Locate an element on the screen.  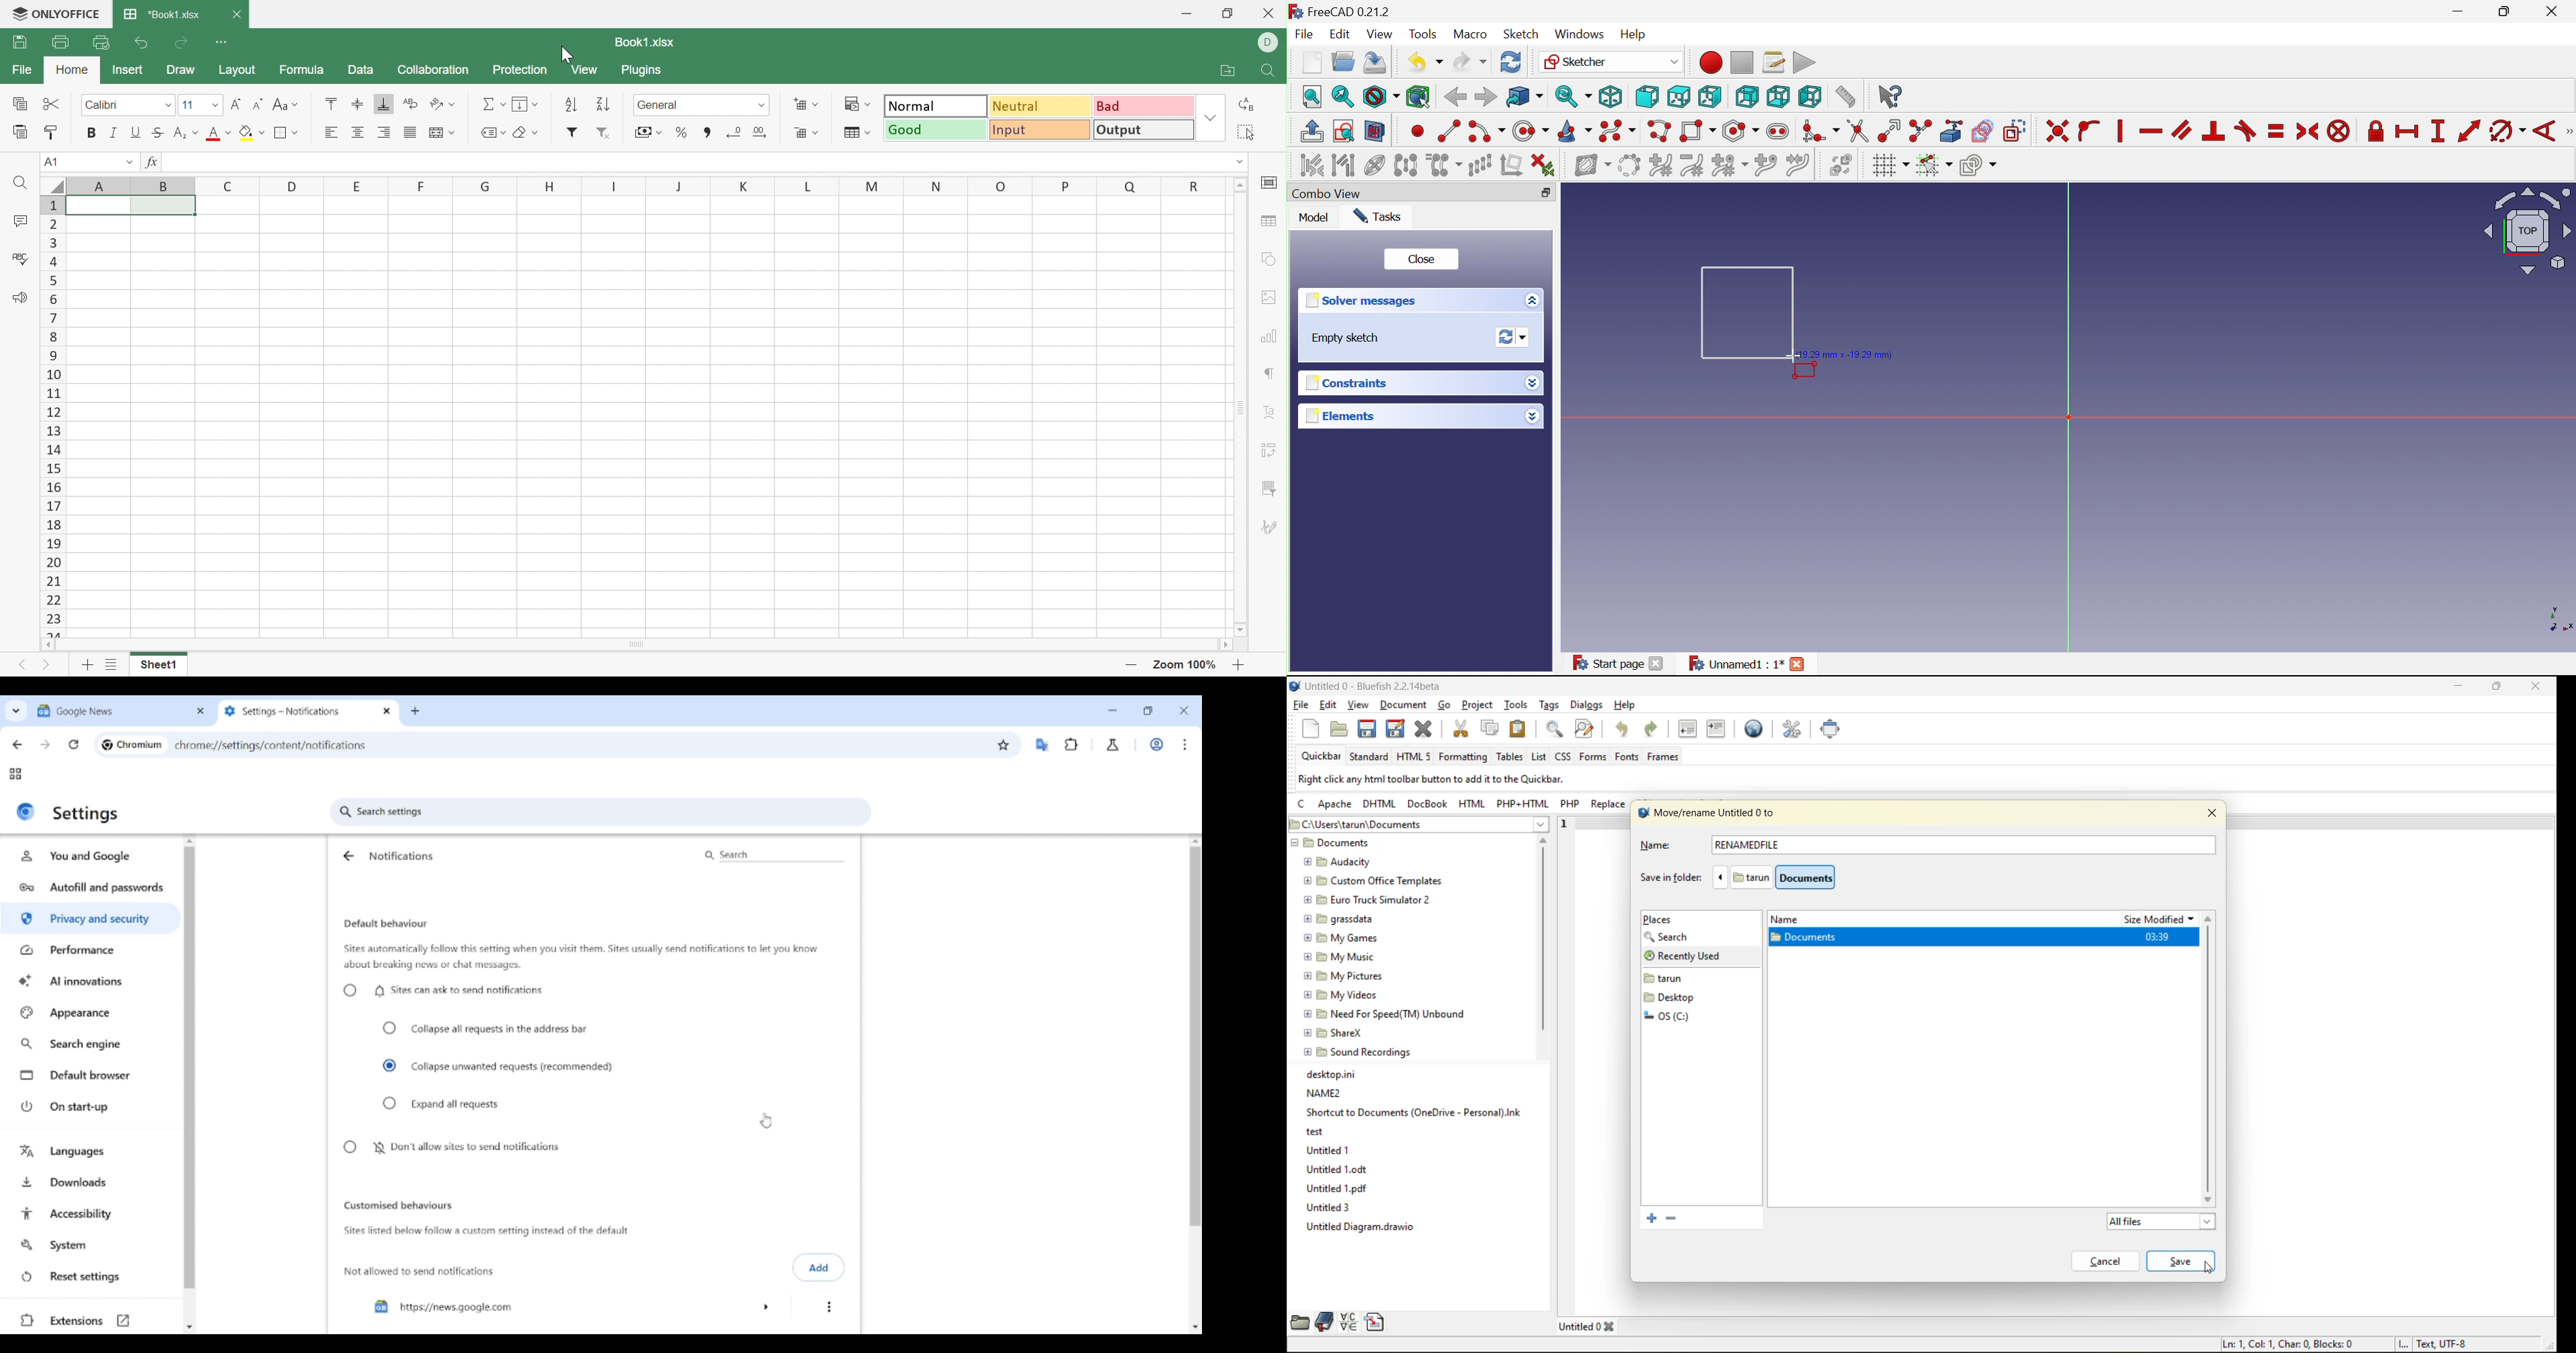
Create rectangle is located at coordinates (1697, 132).